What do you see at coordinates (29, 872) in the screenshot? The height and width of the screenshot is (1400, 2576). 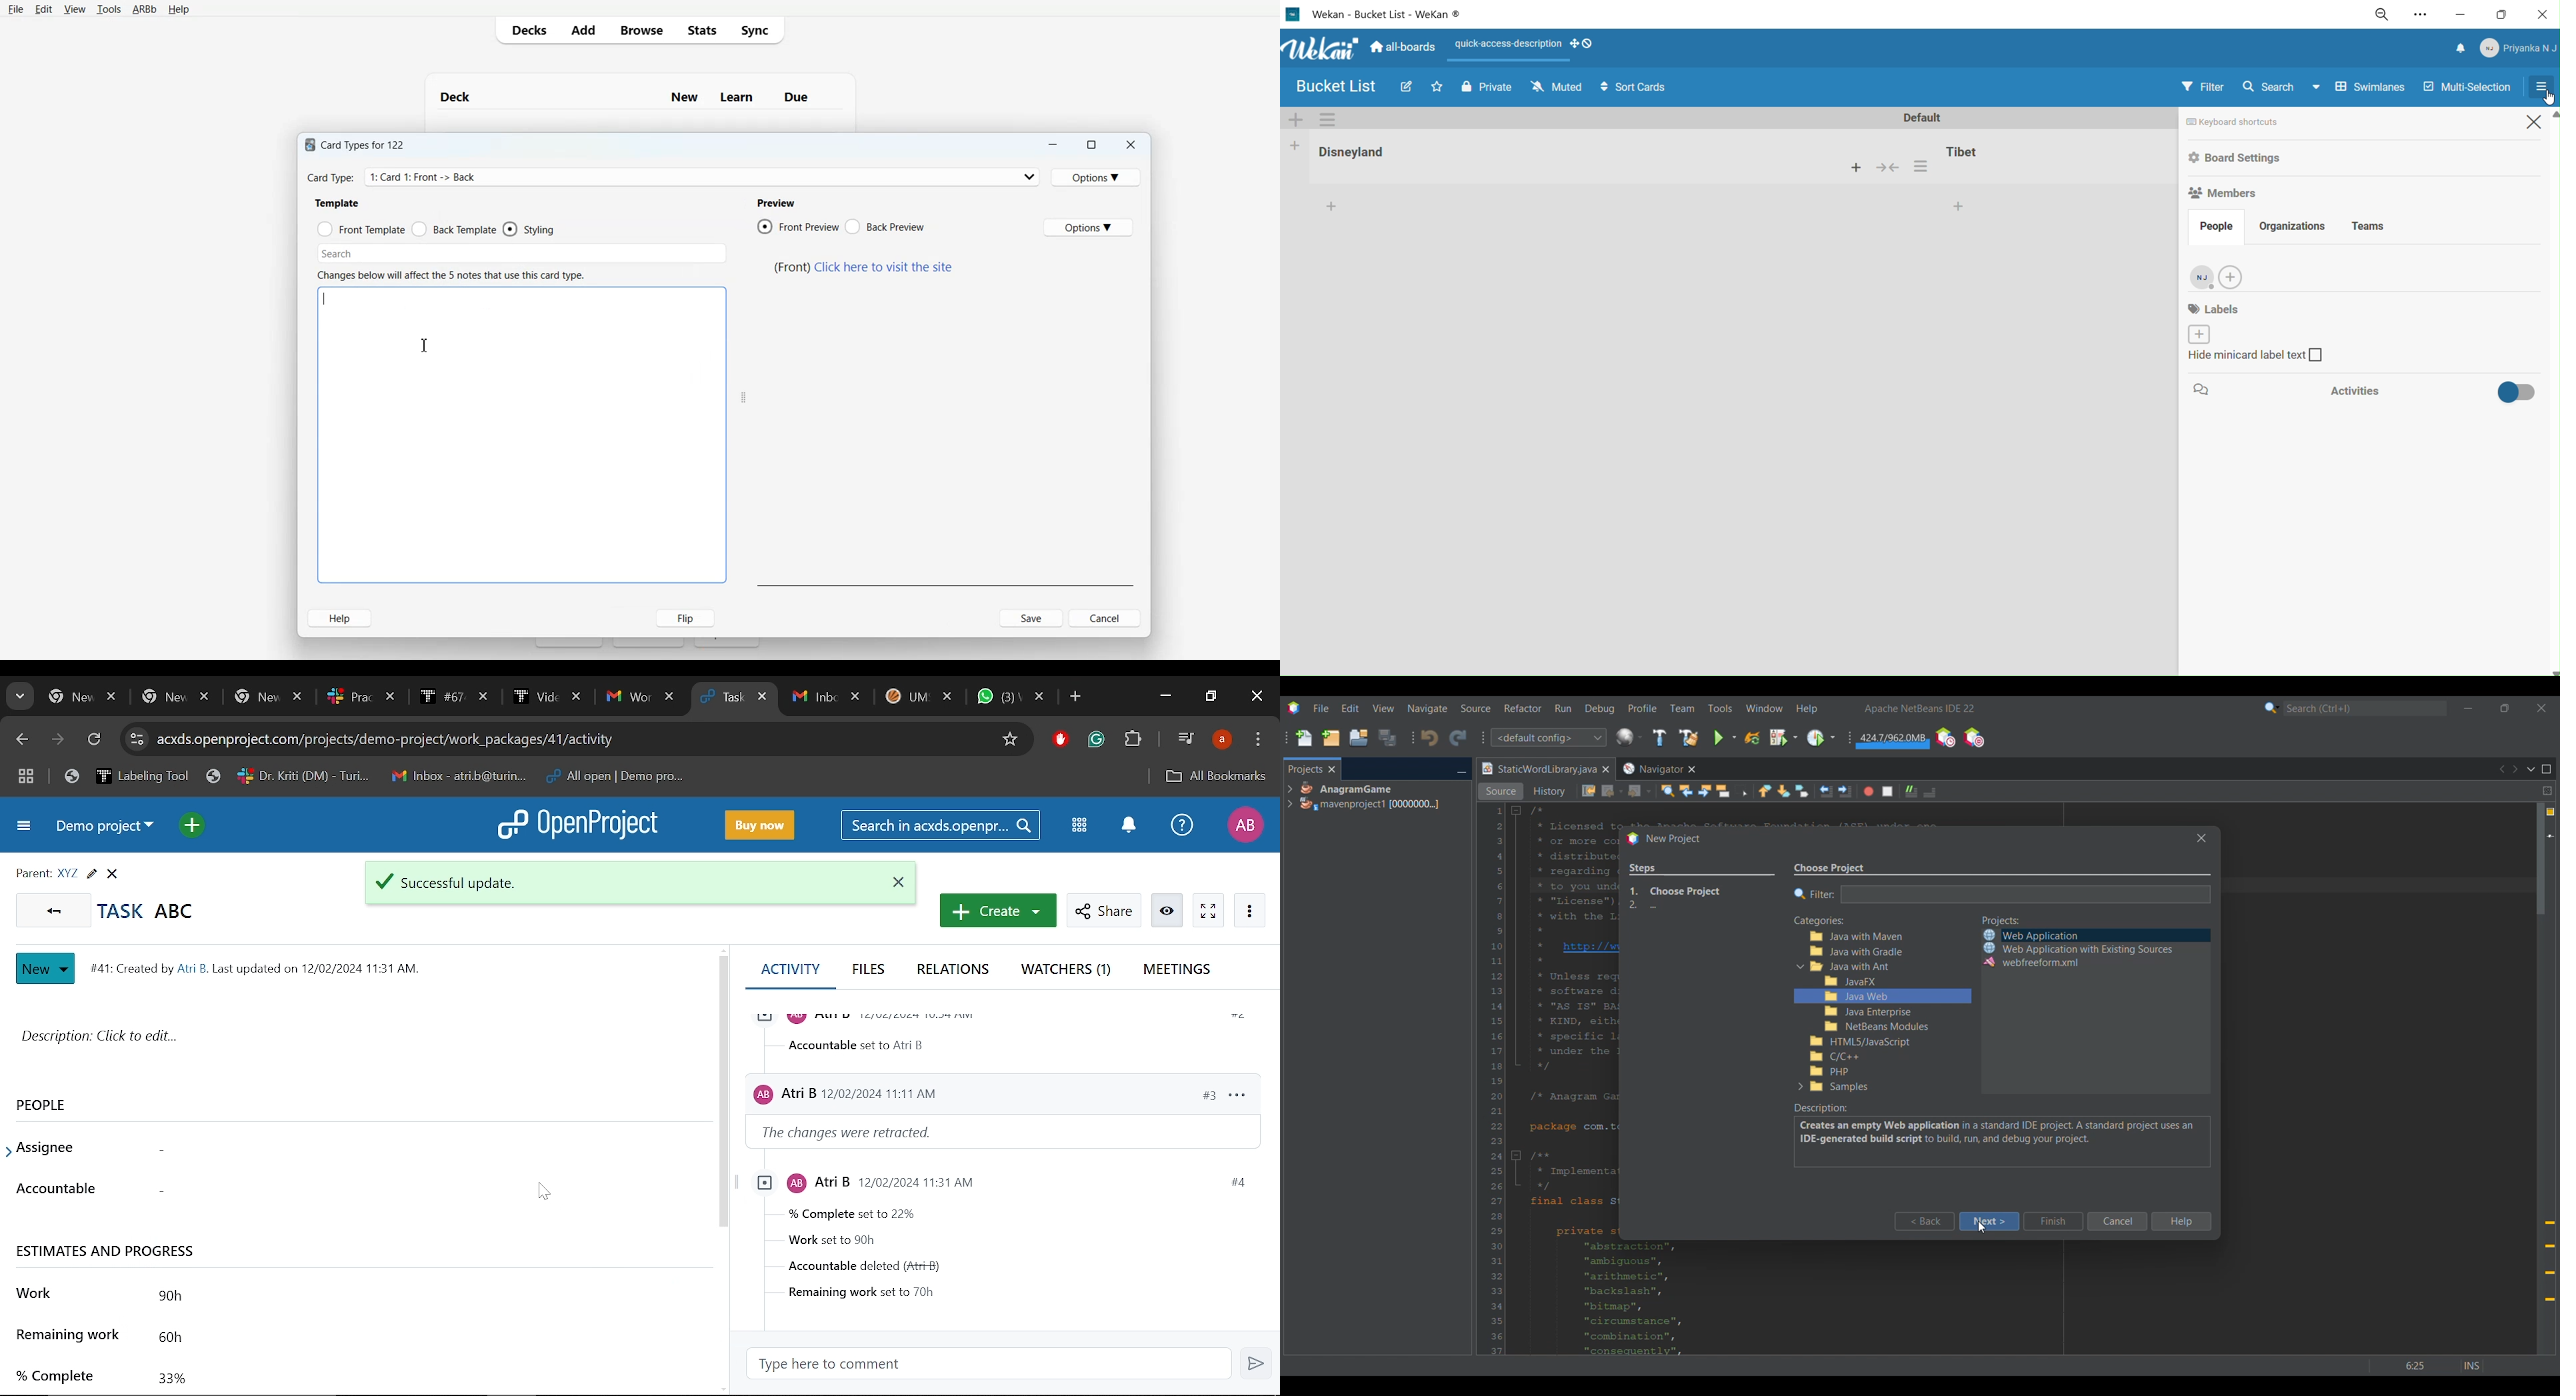 I see `parent` at bounding box center [29, 872].